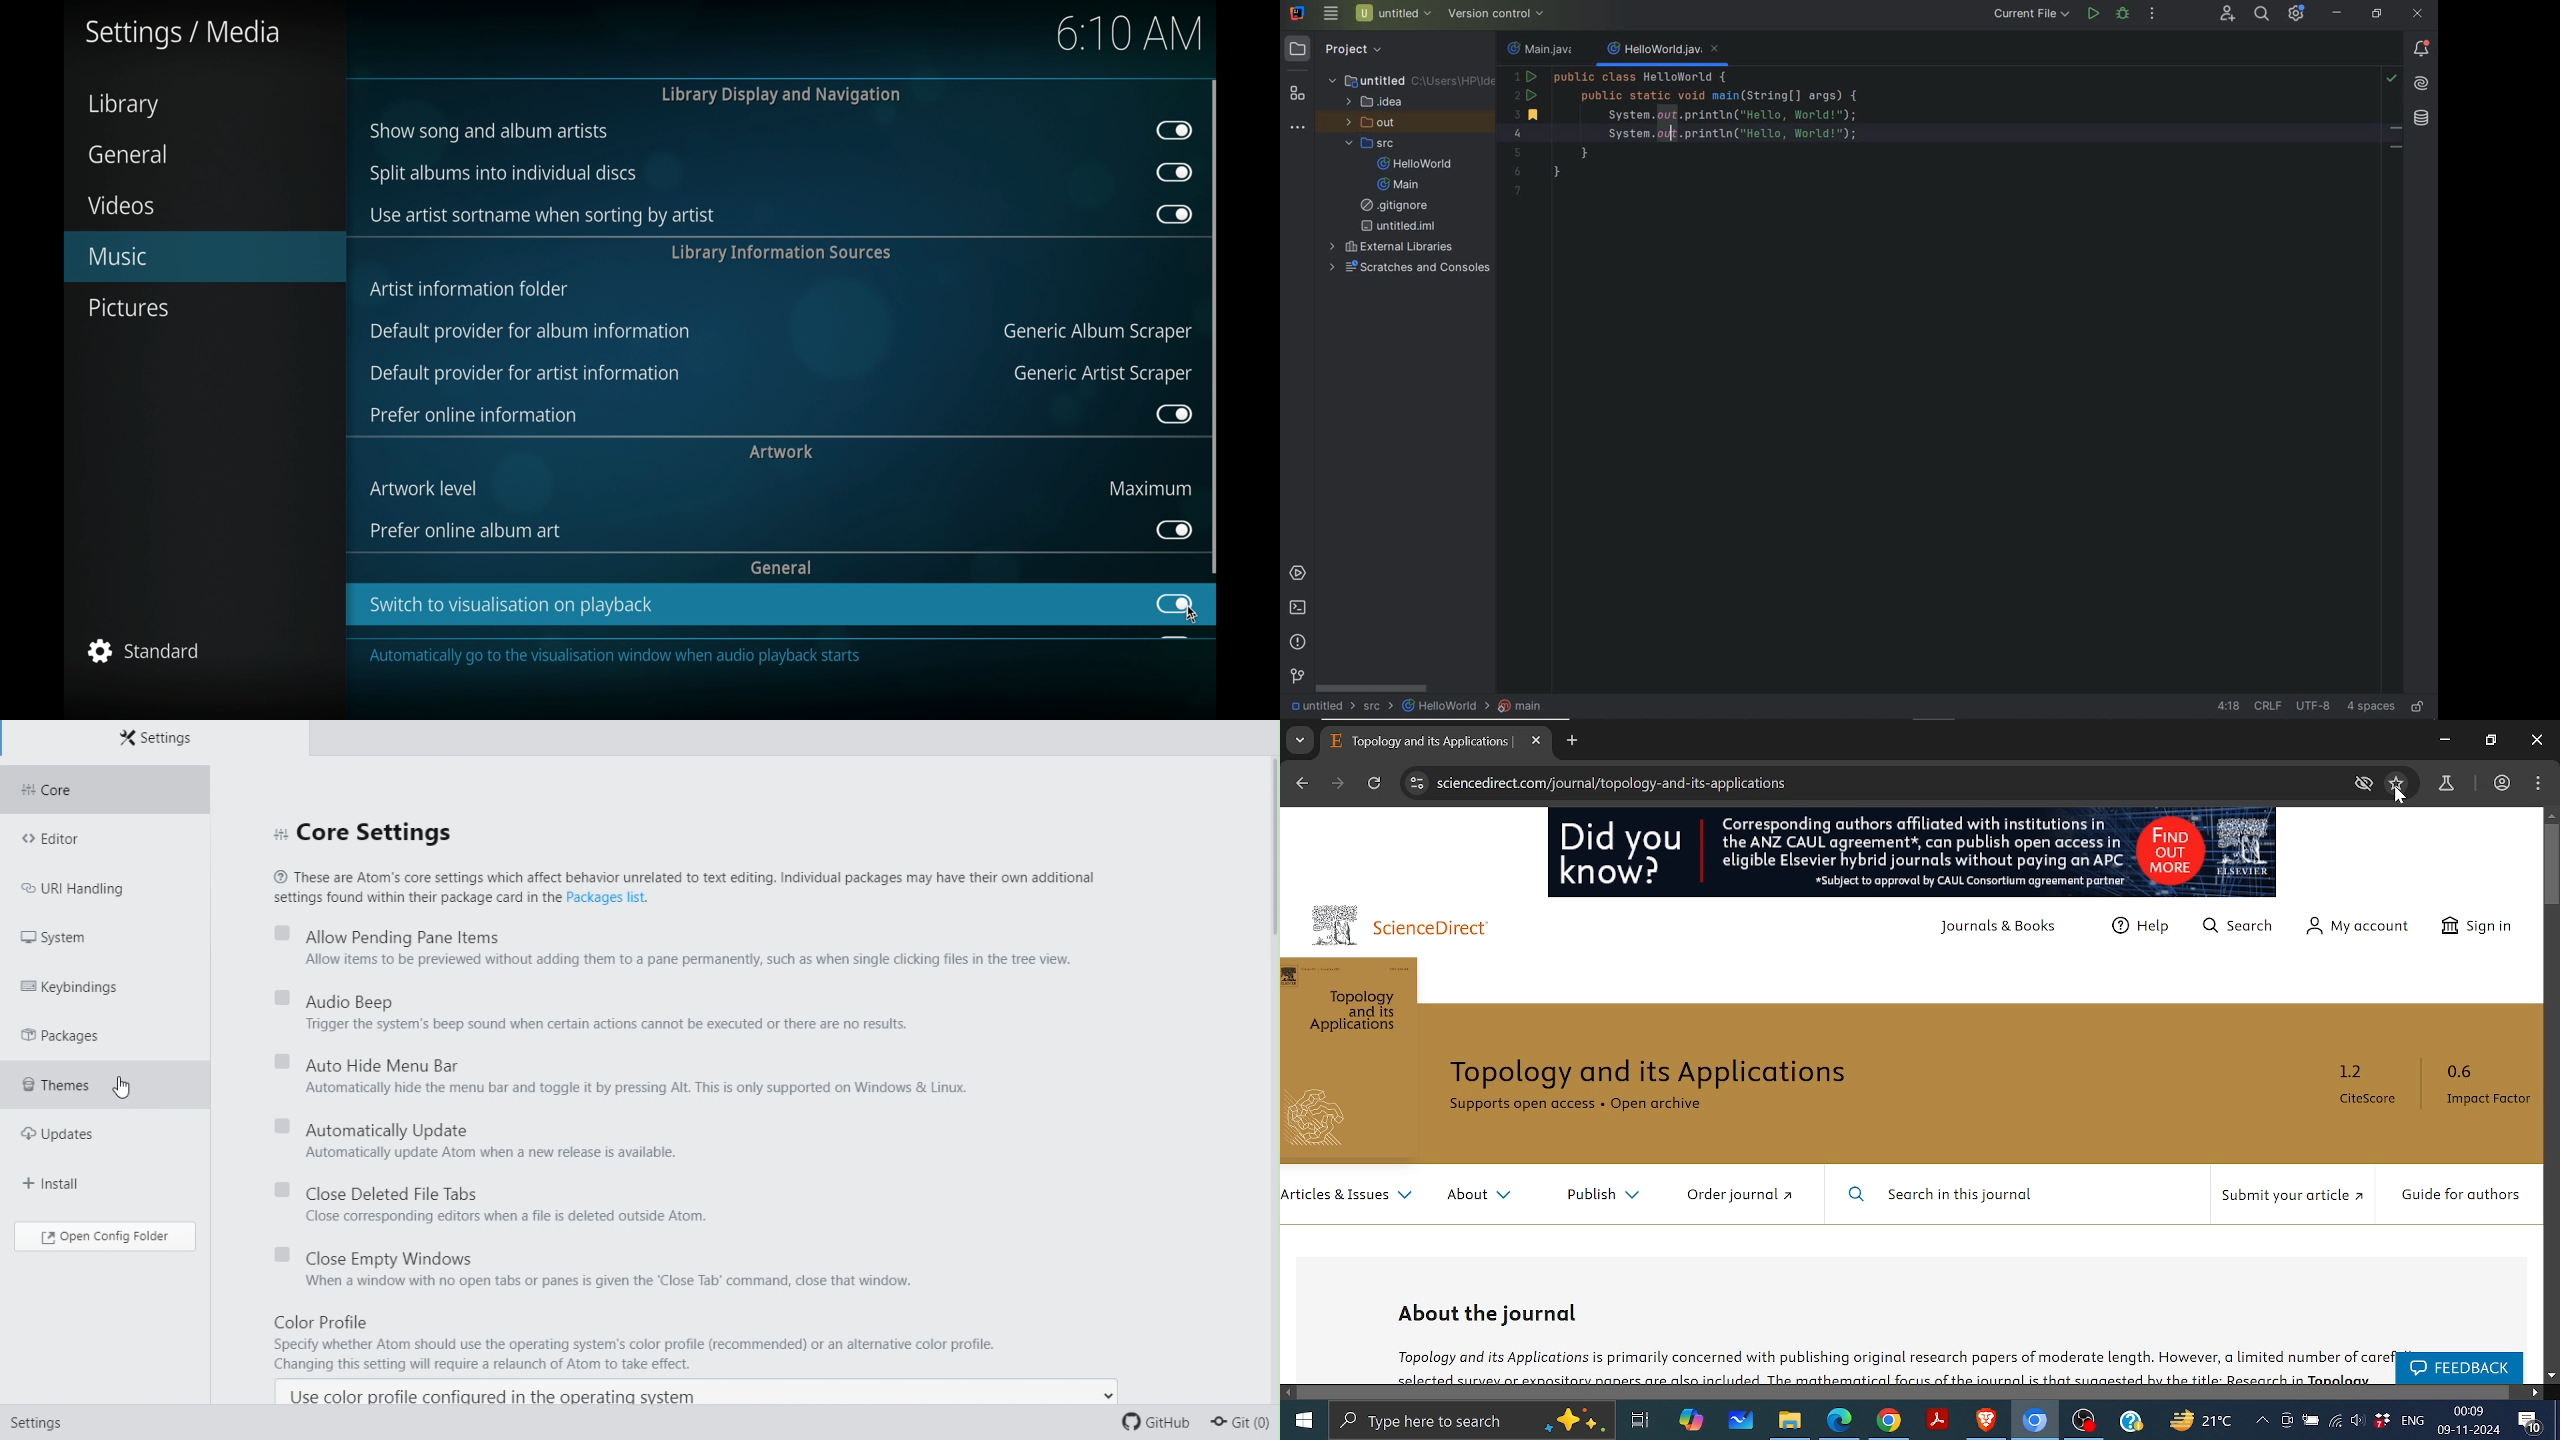  I want to click on Use color profile configured in the operating system, so click(495, 1395).